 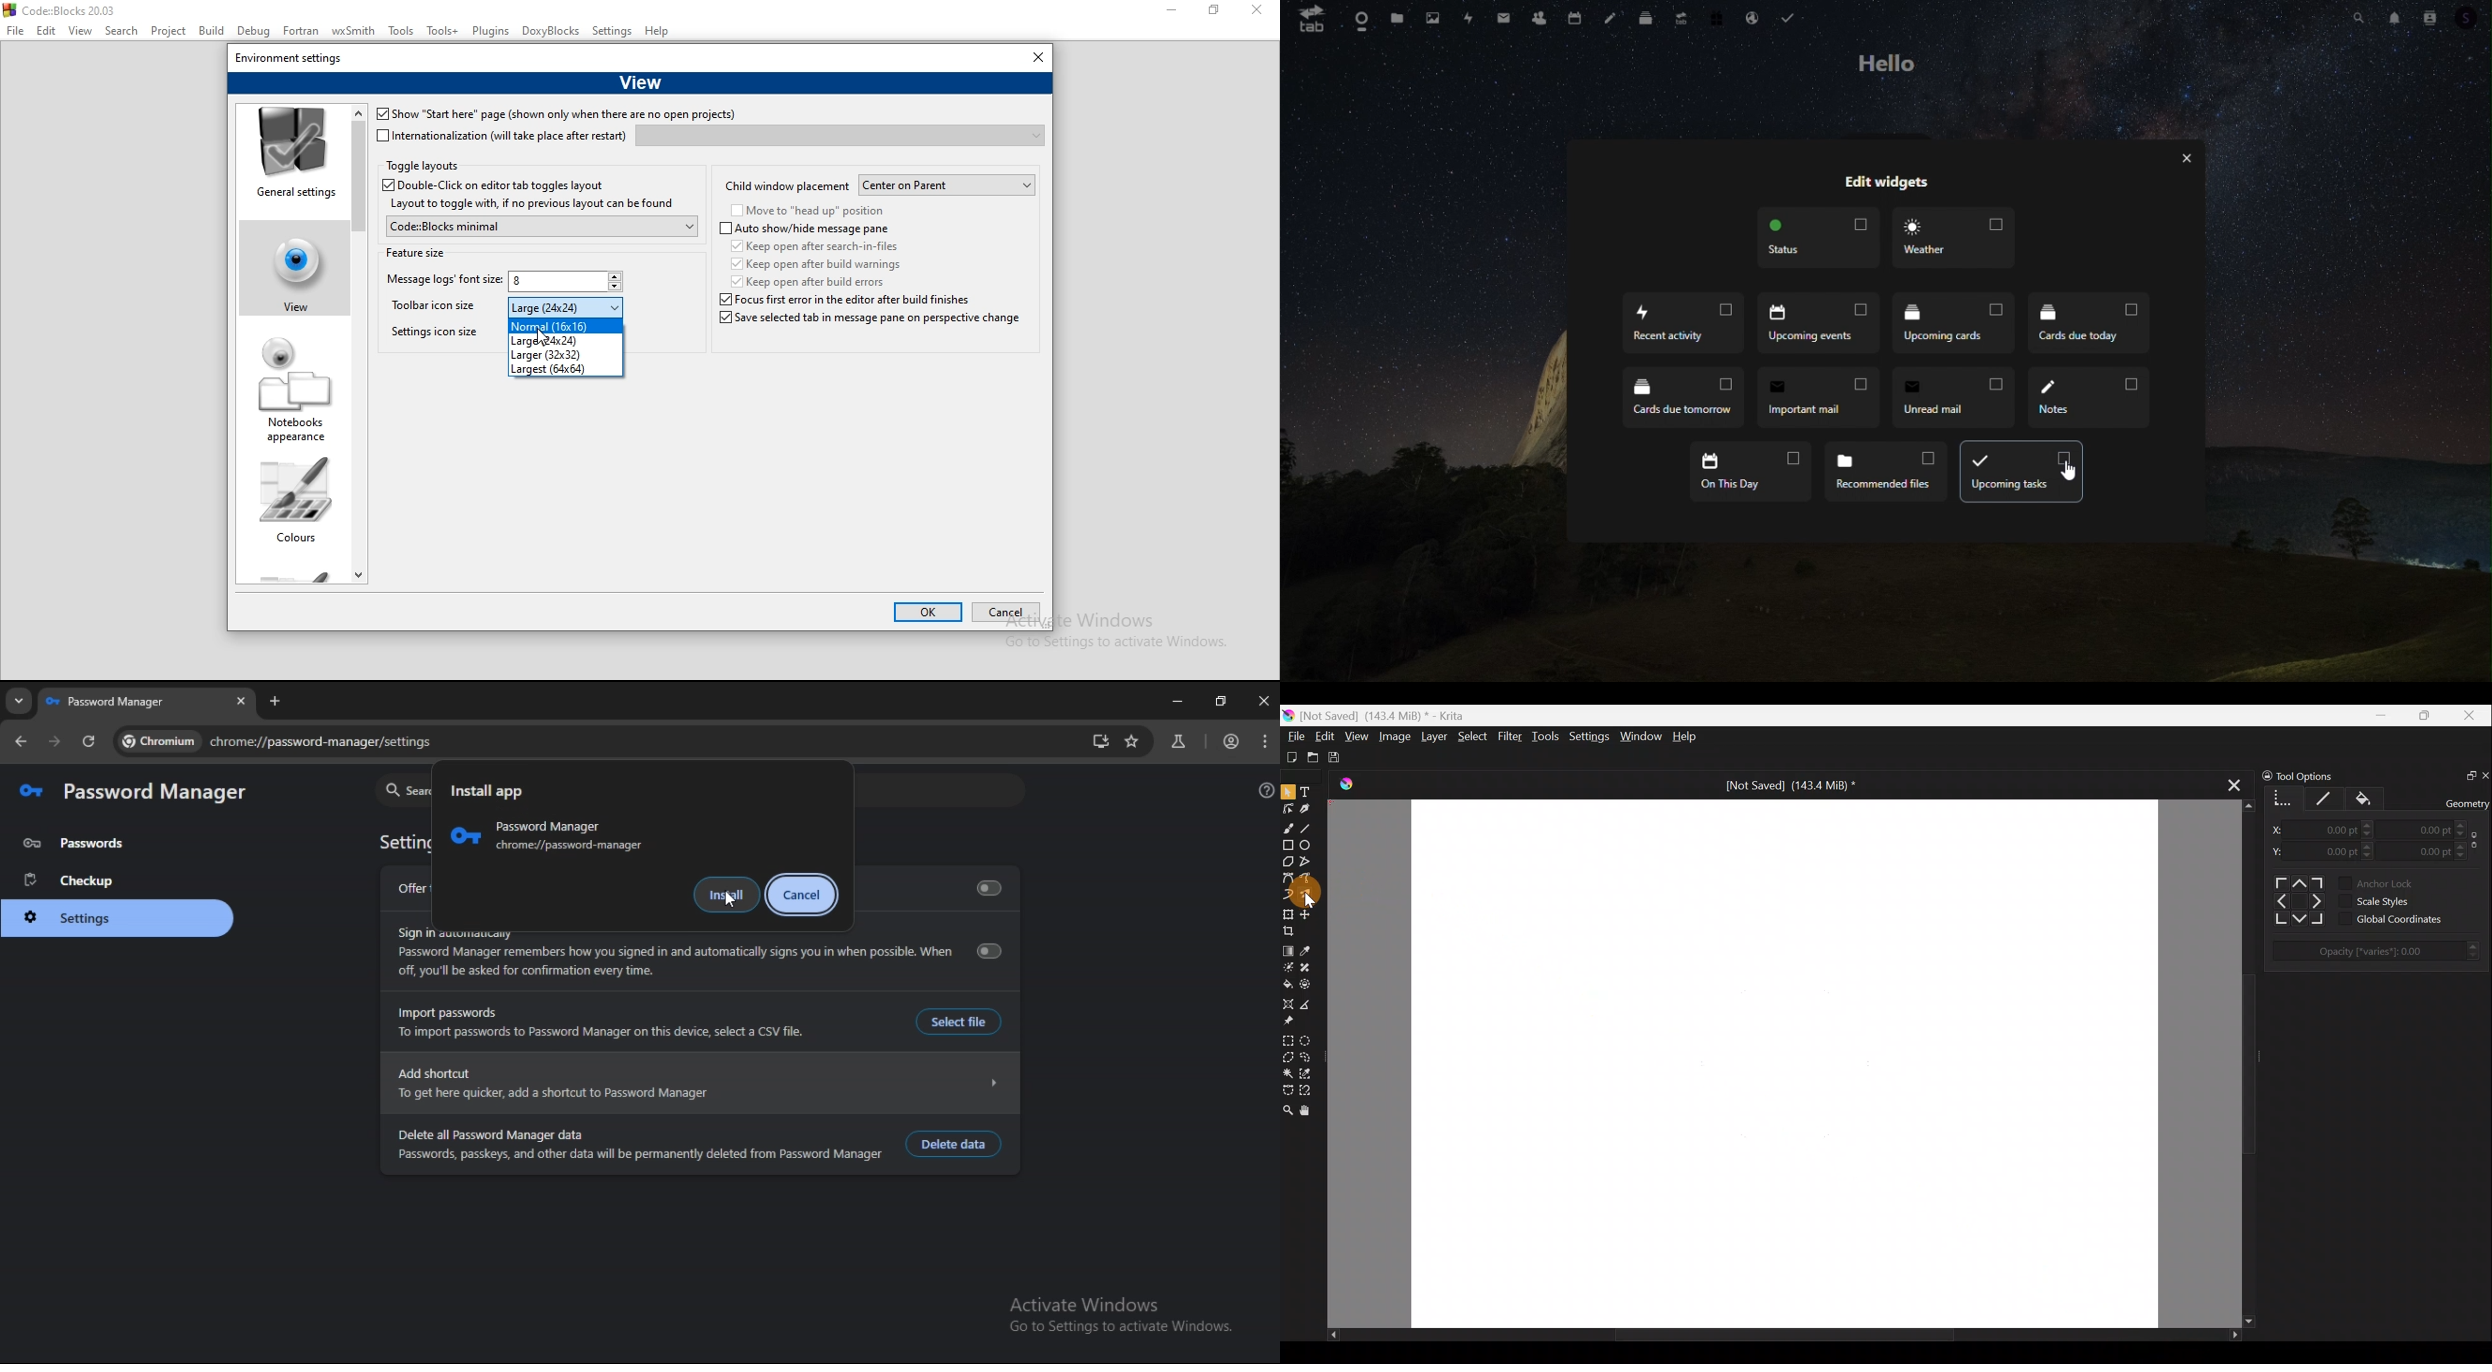 I want to click on Help, so click(x=1693, y=736).